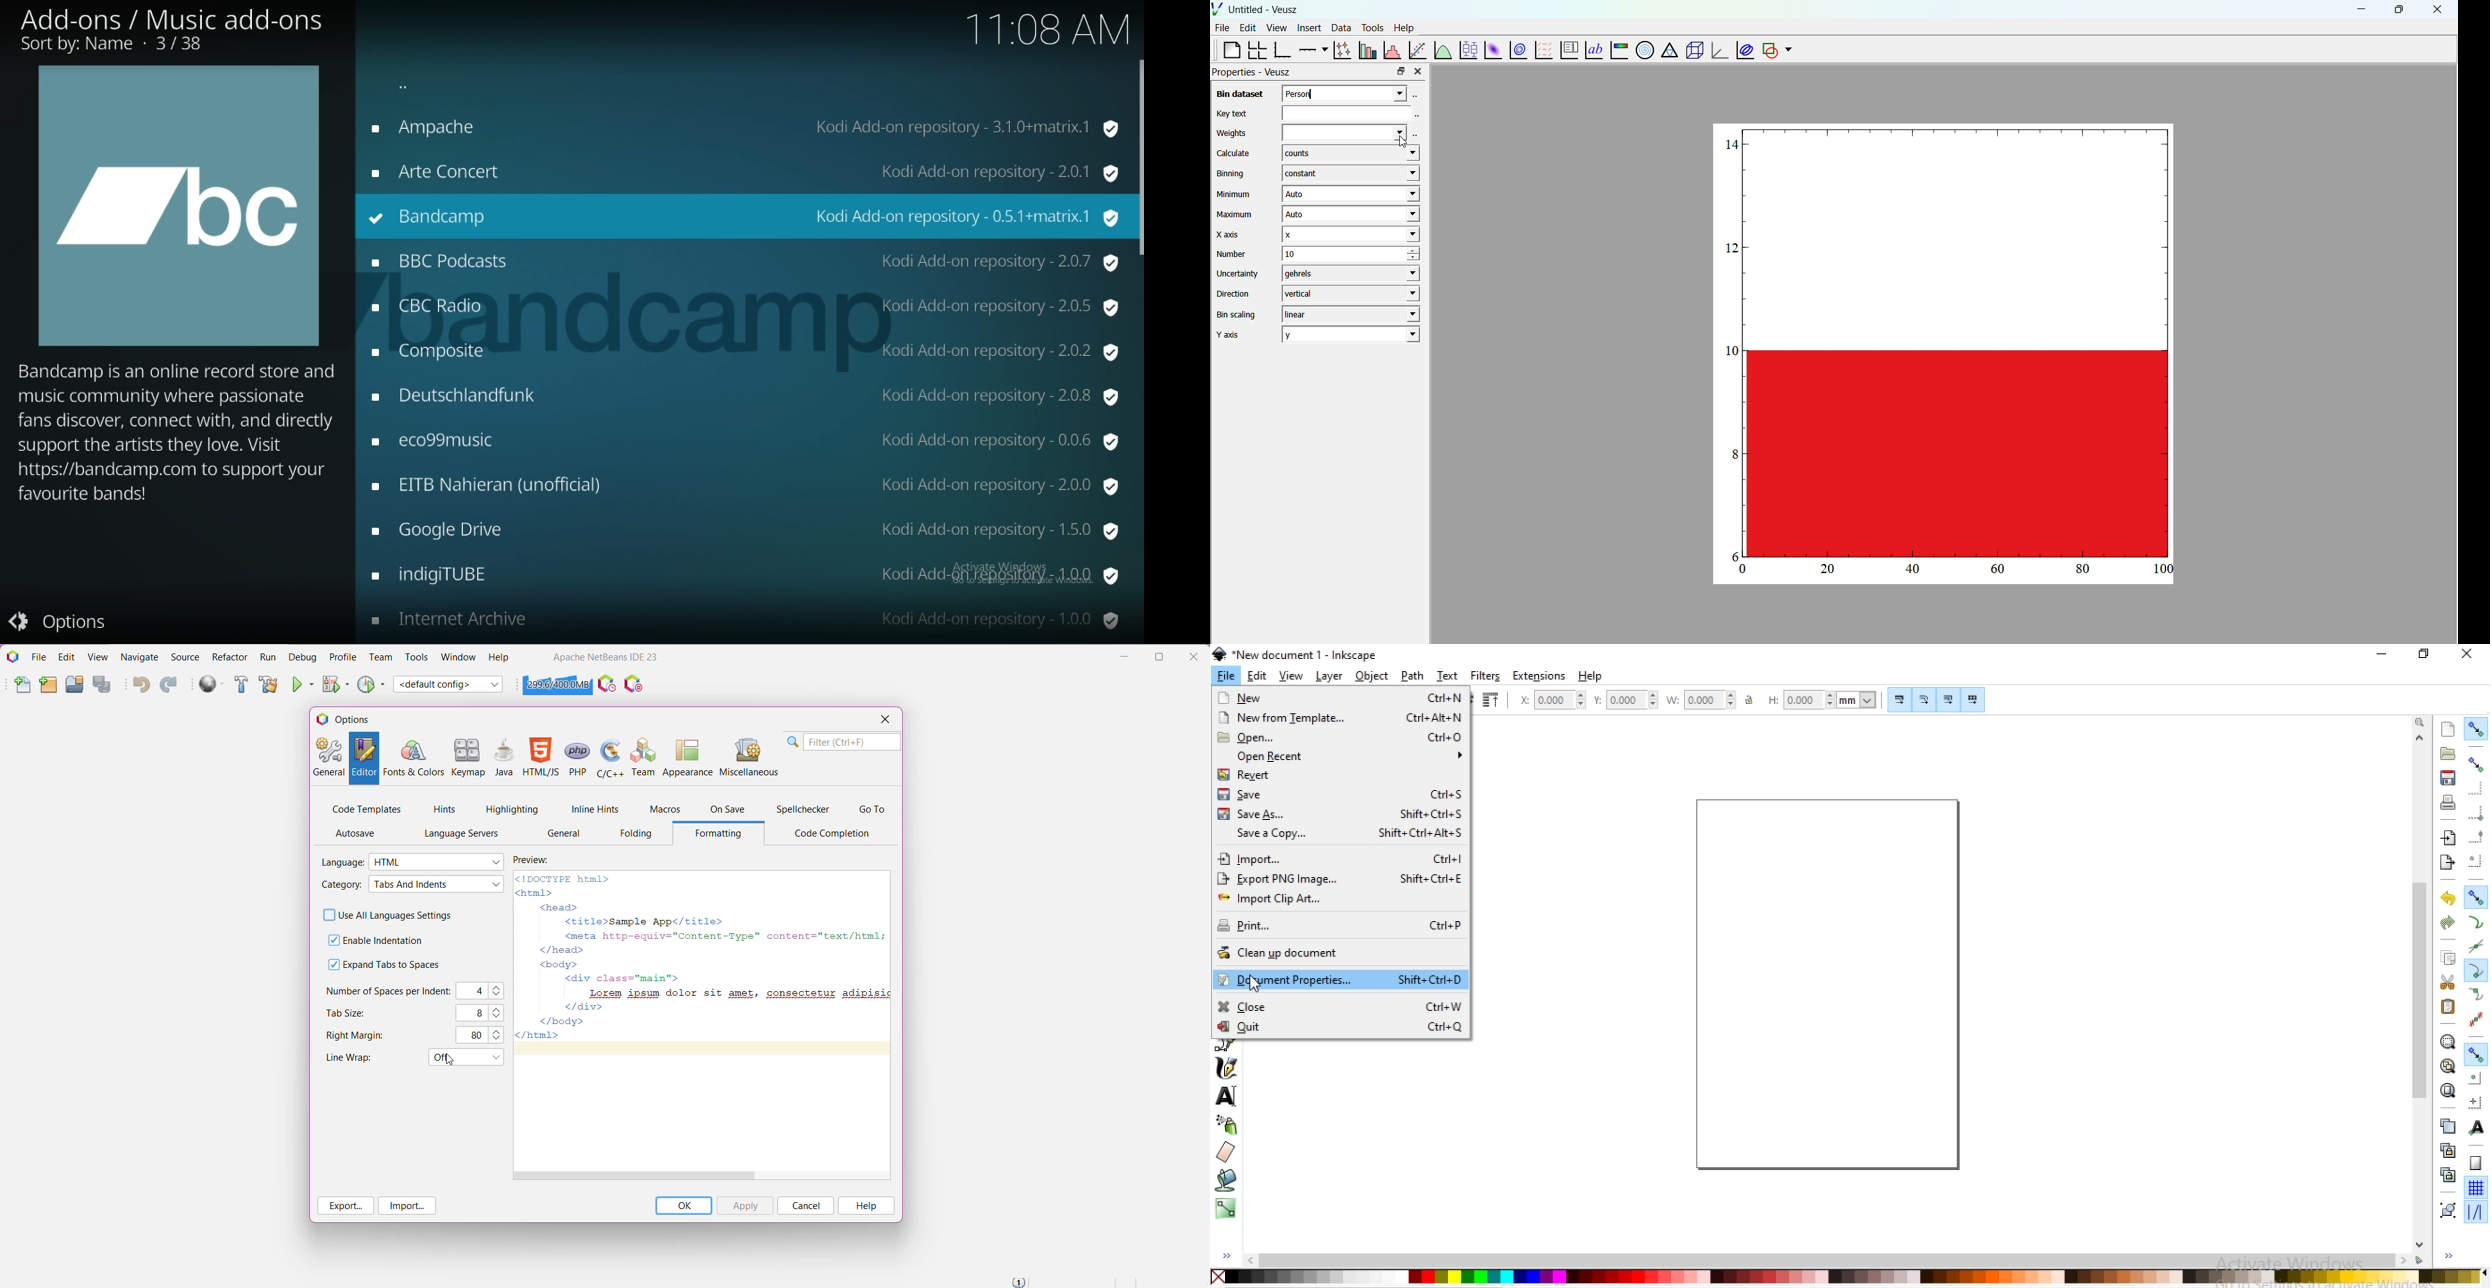 Image resolution: width=2492 pixels, height=1288 pixels. What do you see at coordinates (1256, 676) in the screenshot?
I see `edit` at bounding box center [1256, 676].